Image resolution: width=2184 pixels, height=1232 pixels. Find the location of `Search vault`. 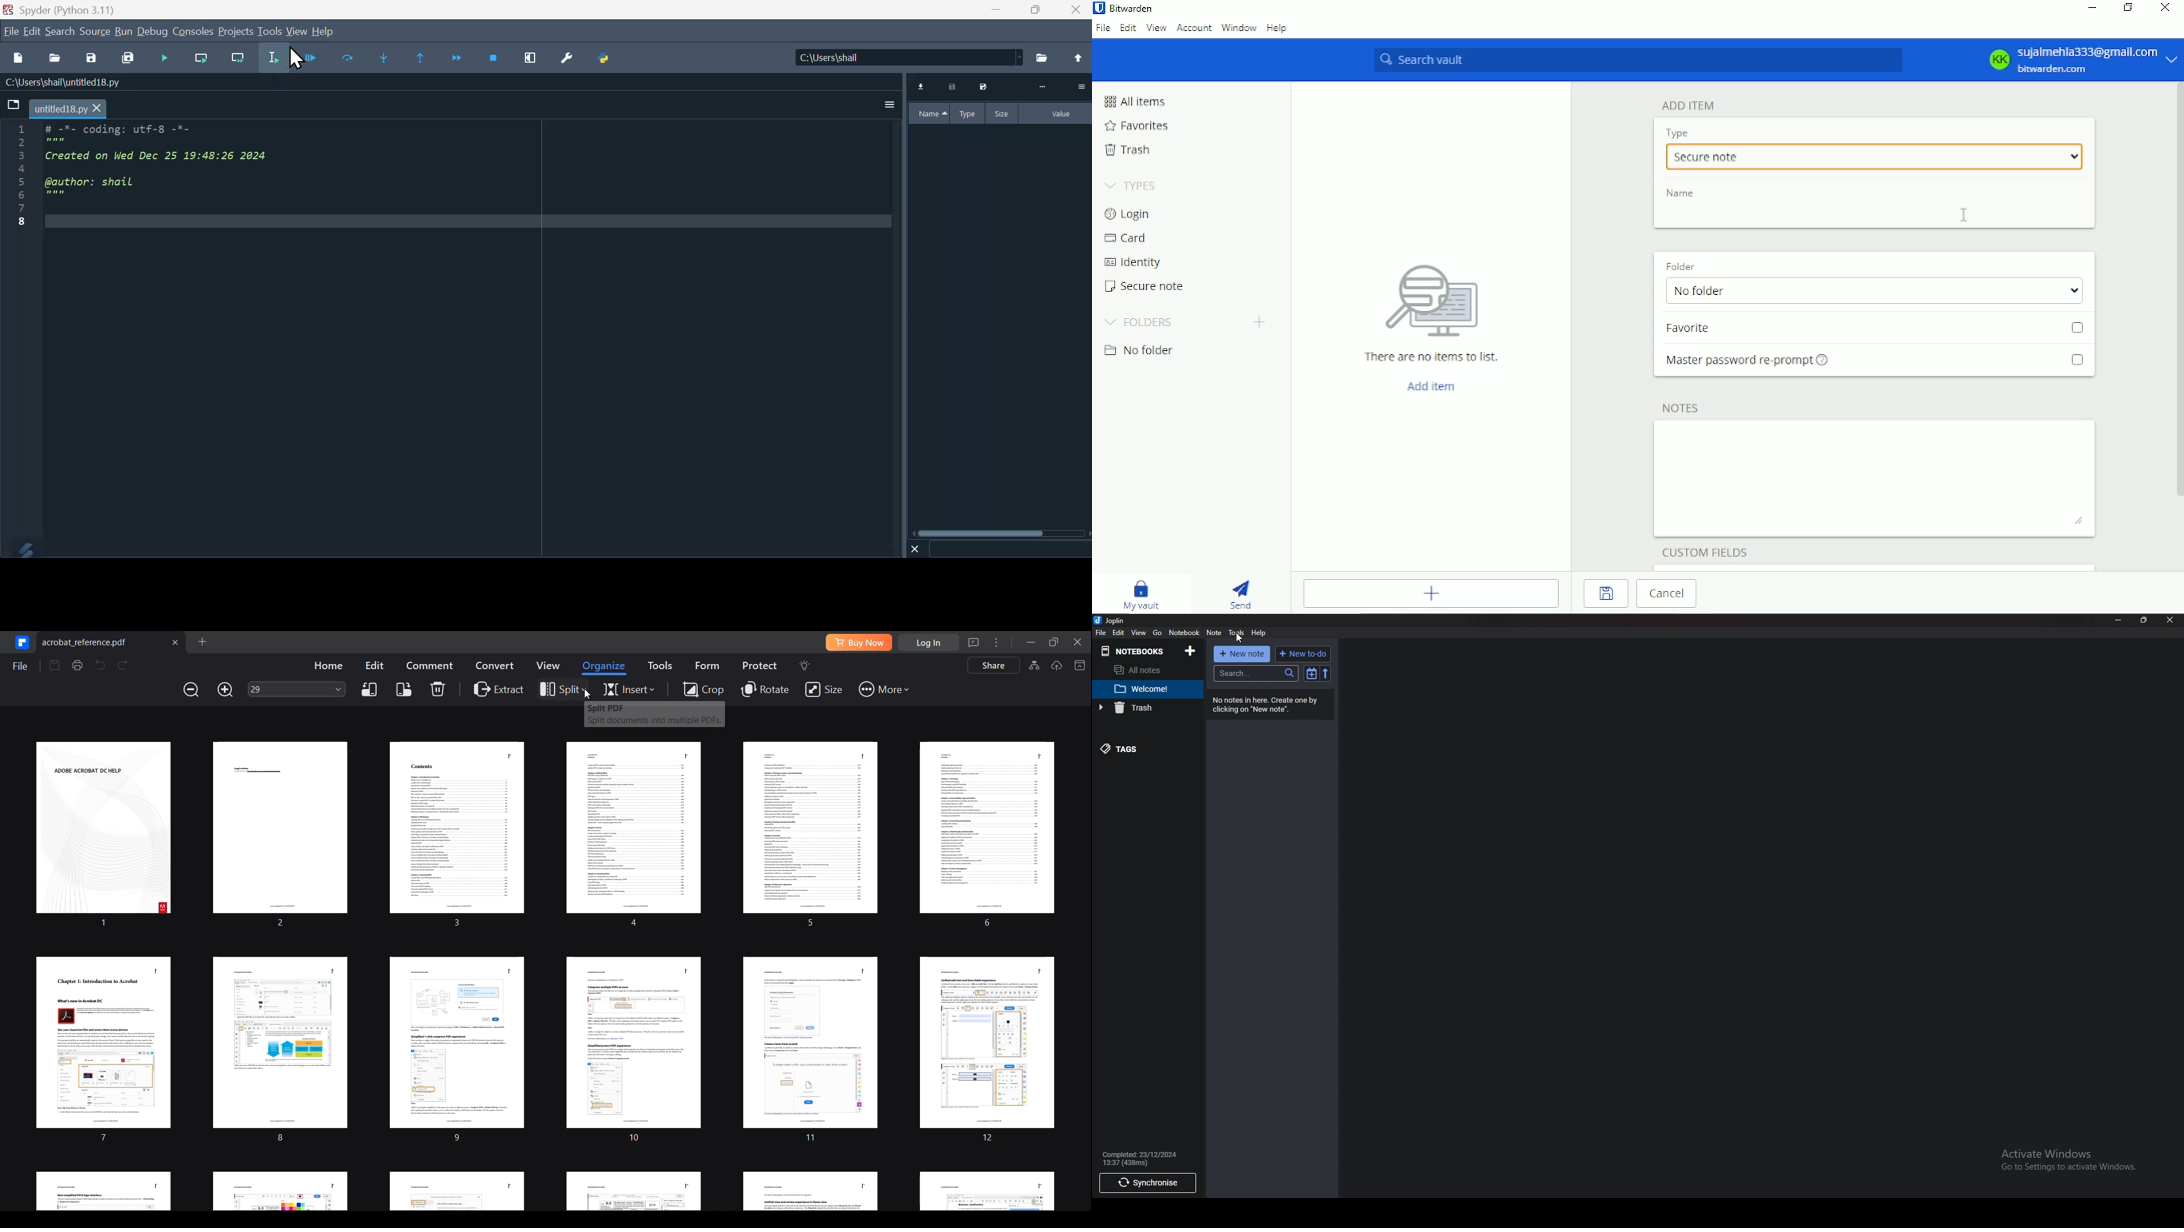

Search vault is located at coordinates (1636, 61).